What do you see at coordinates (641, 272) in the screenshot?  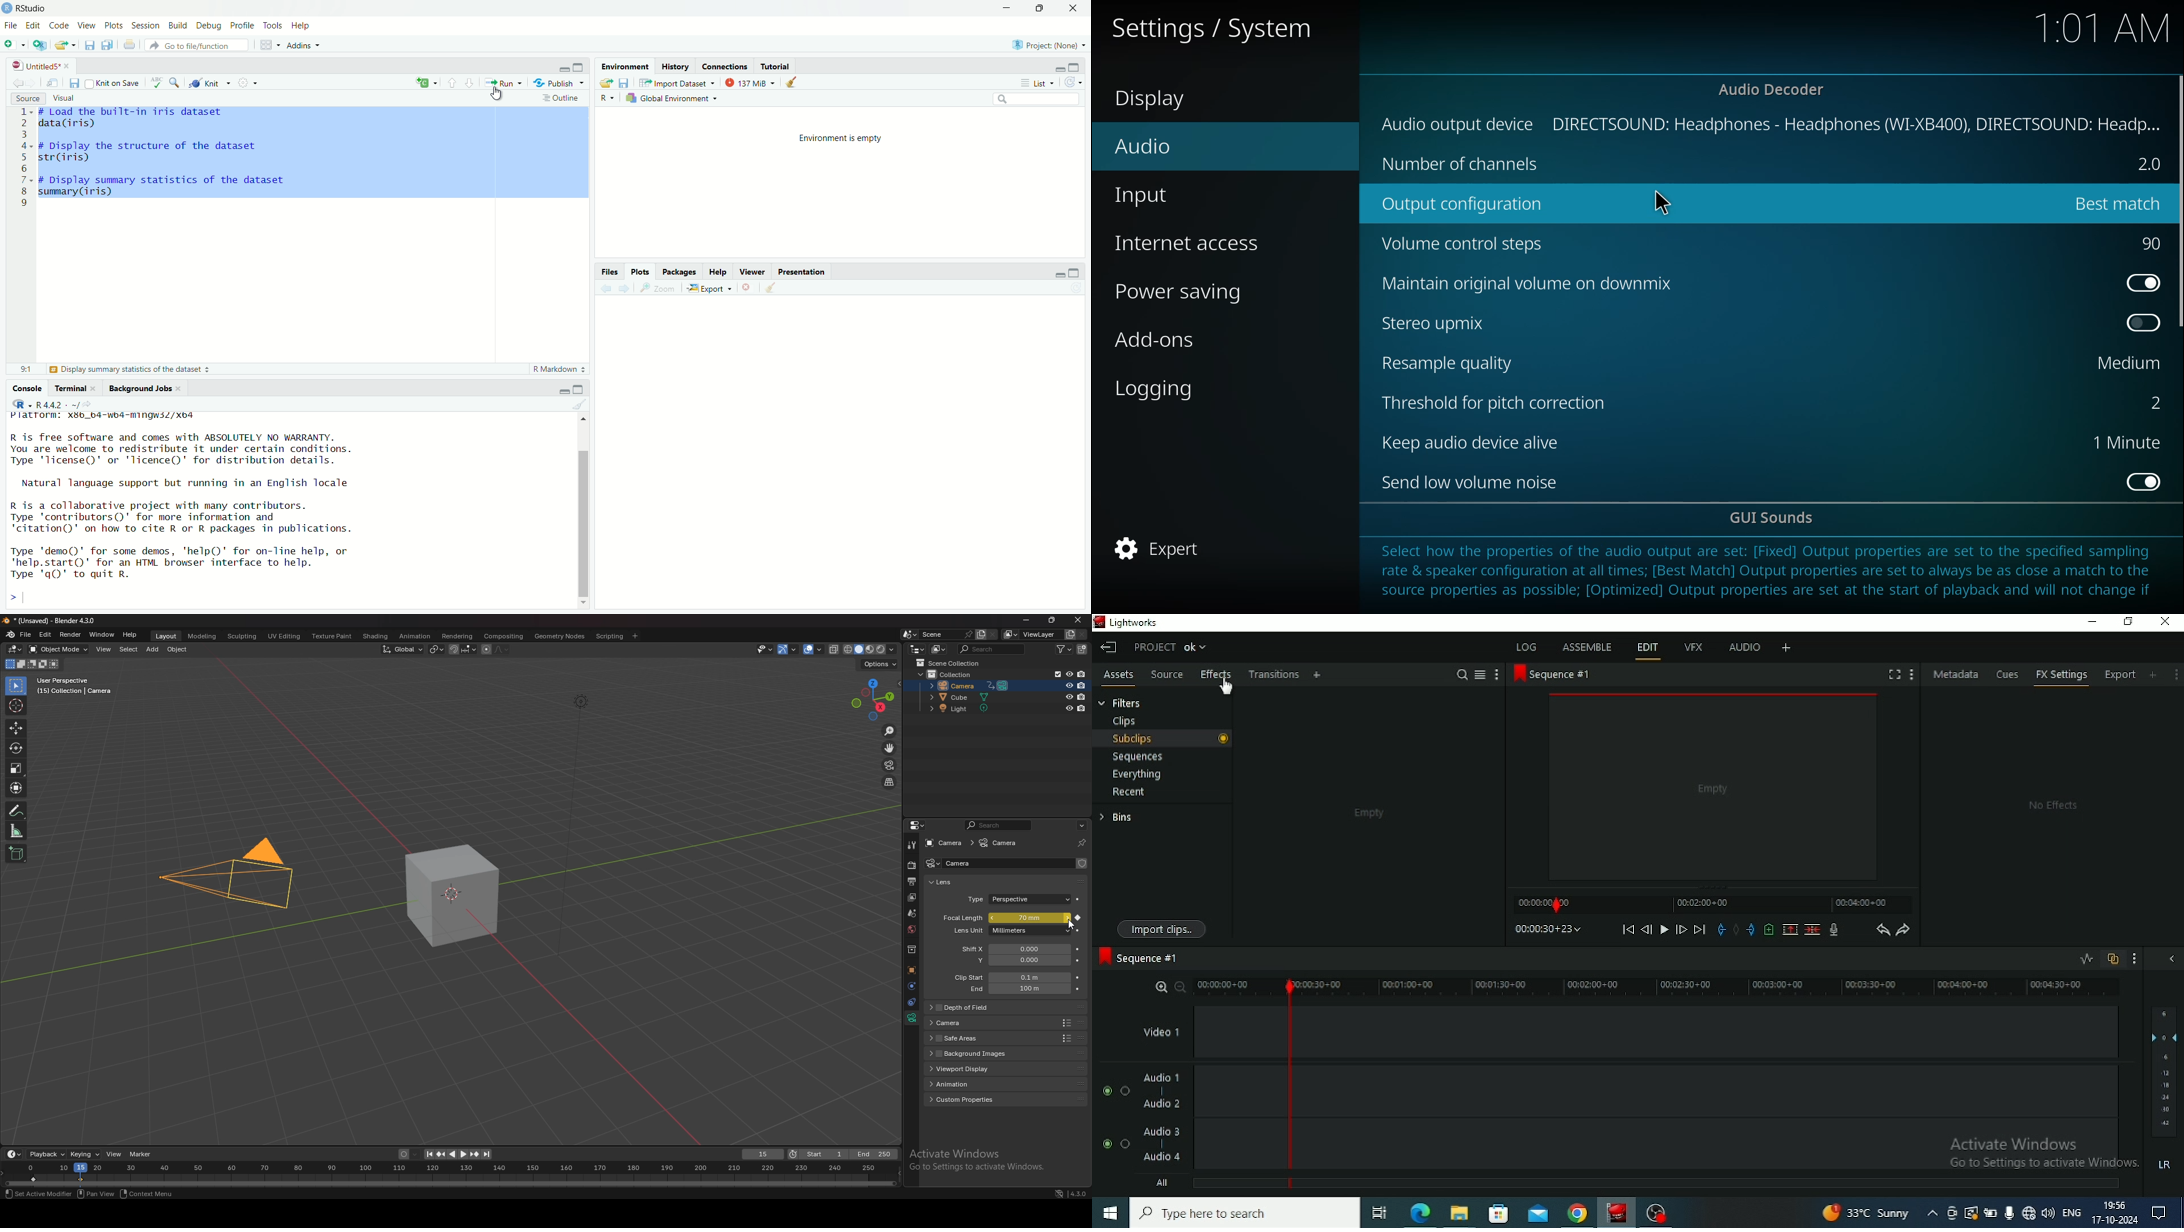 I see `Plots` at bounding box center [641, 272].